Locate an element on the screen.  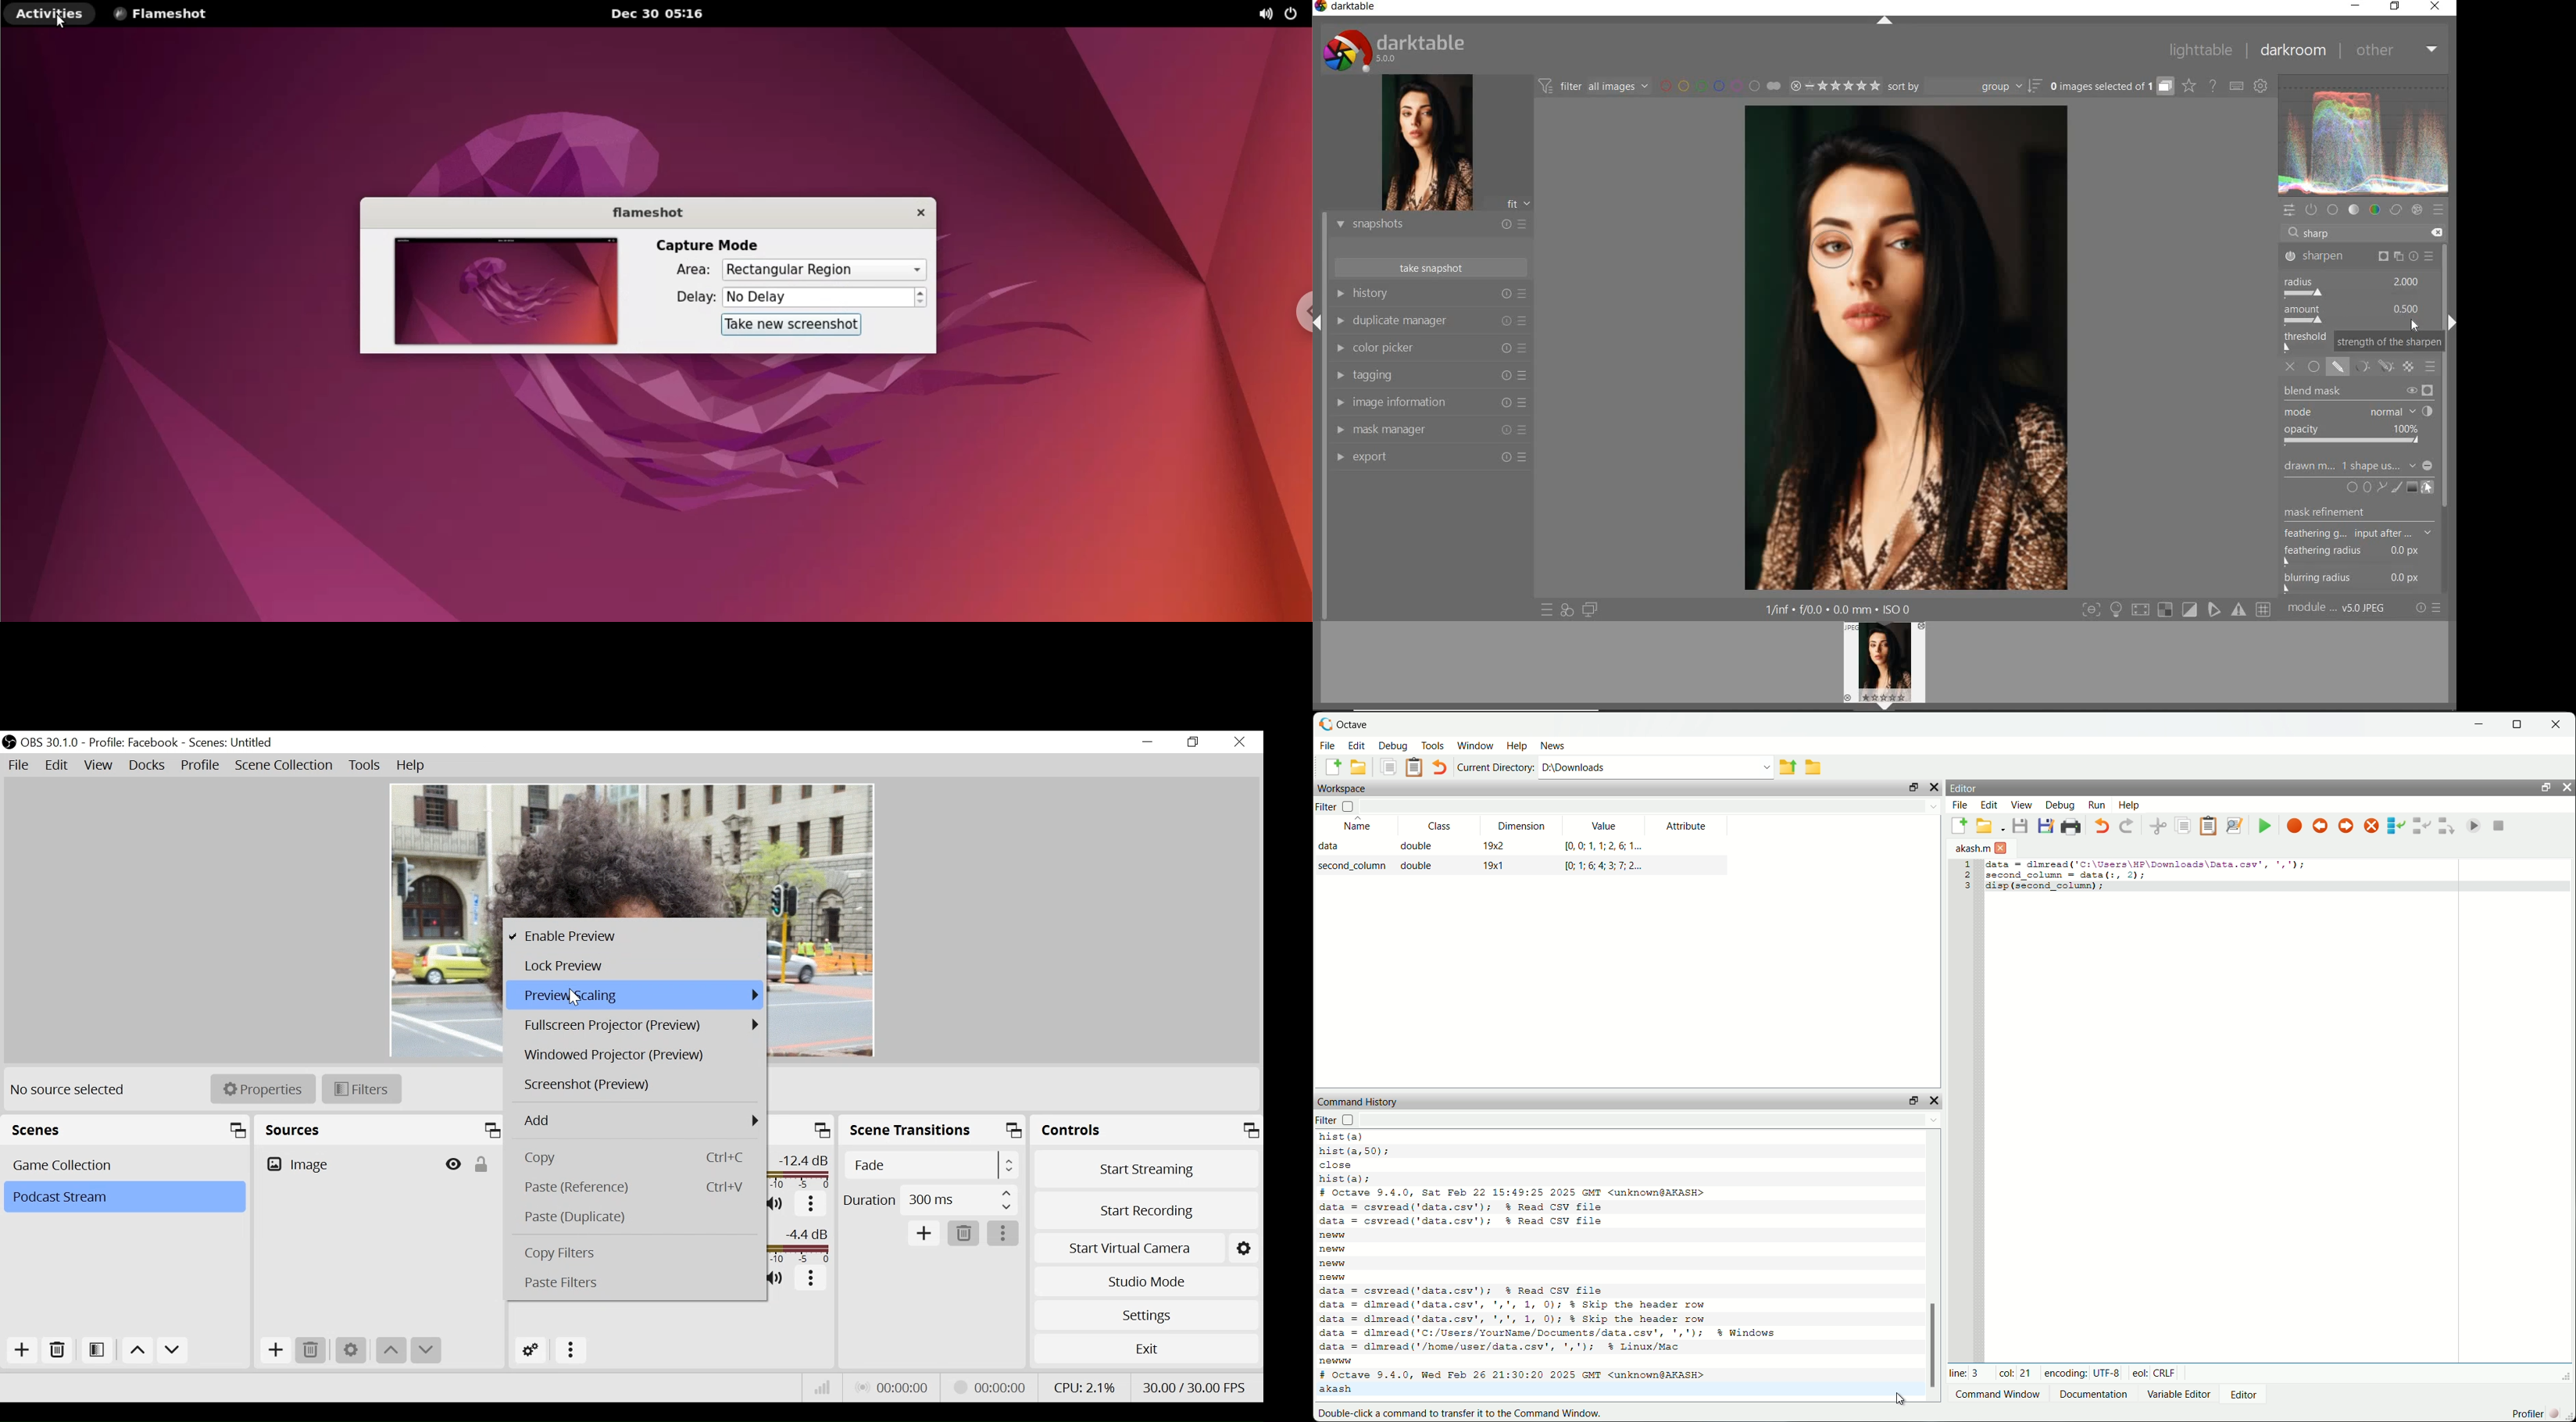
Exit is located at coordinates (1149, 1351).